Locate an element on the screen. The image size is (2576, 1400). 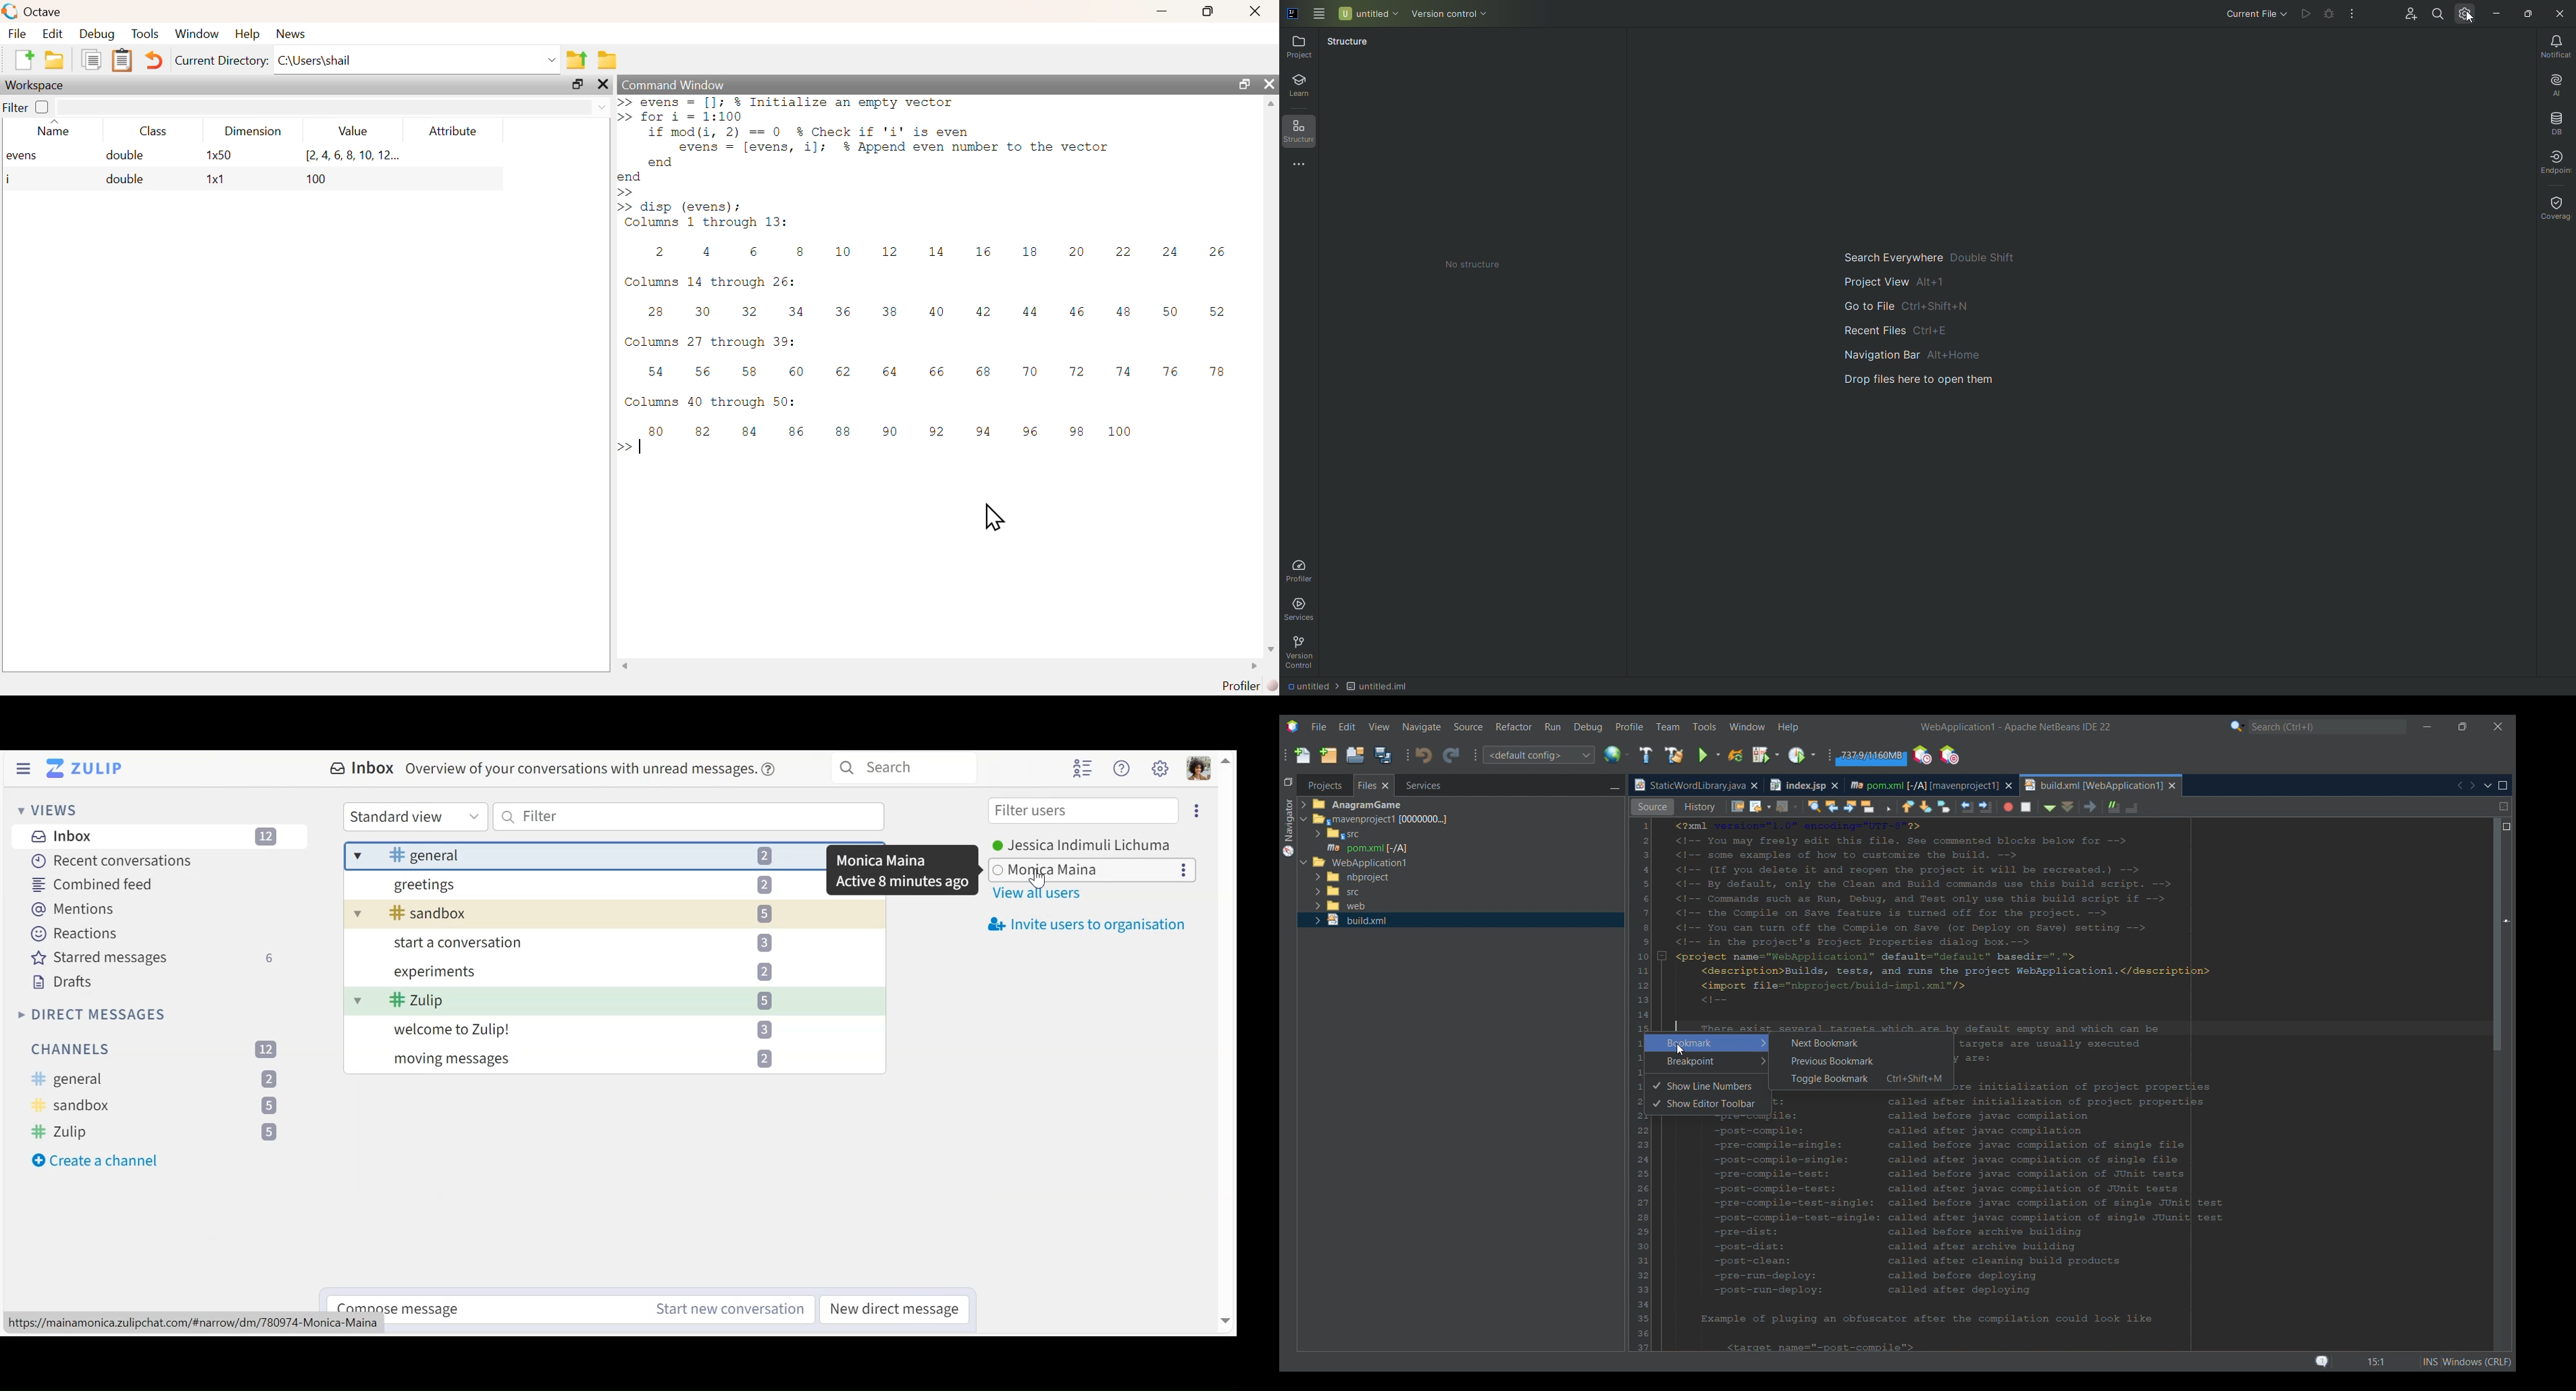
double is located at coordinates (126, 180).